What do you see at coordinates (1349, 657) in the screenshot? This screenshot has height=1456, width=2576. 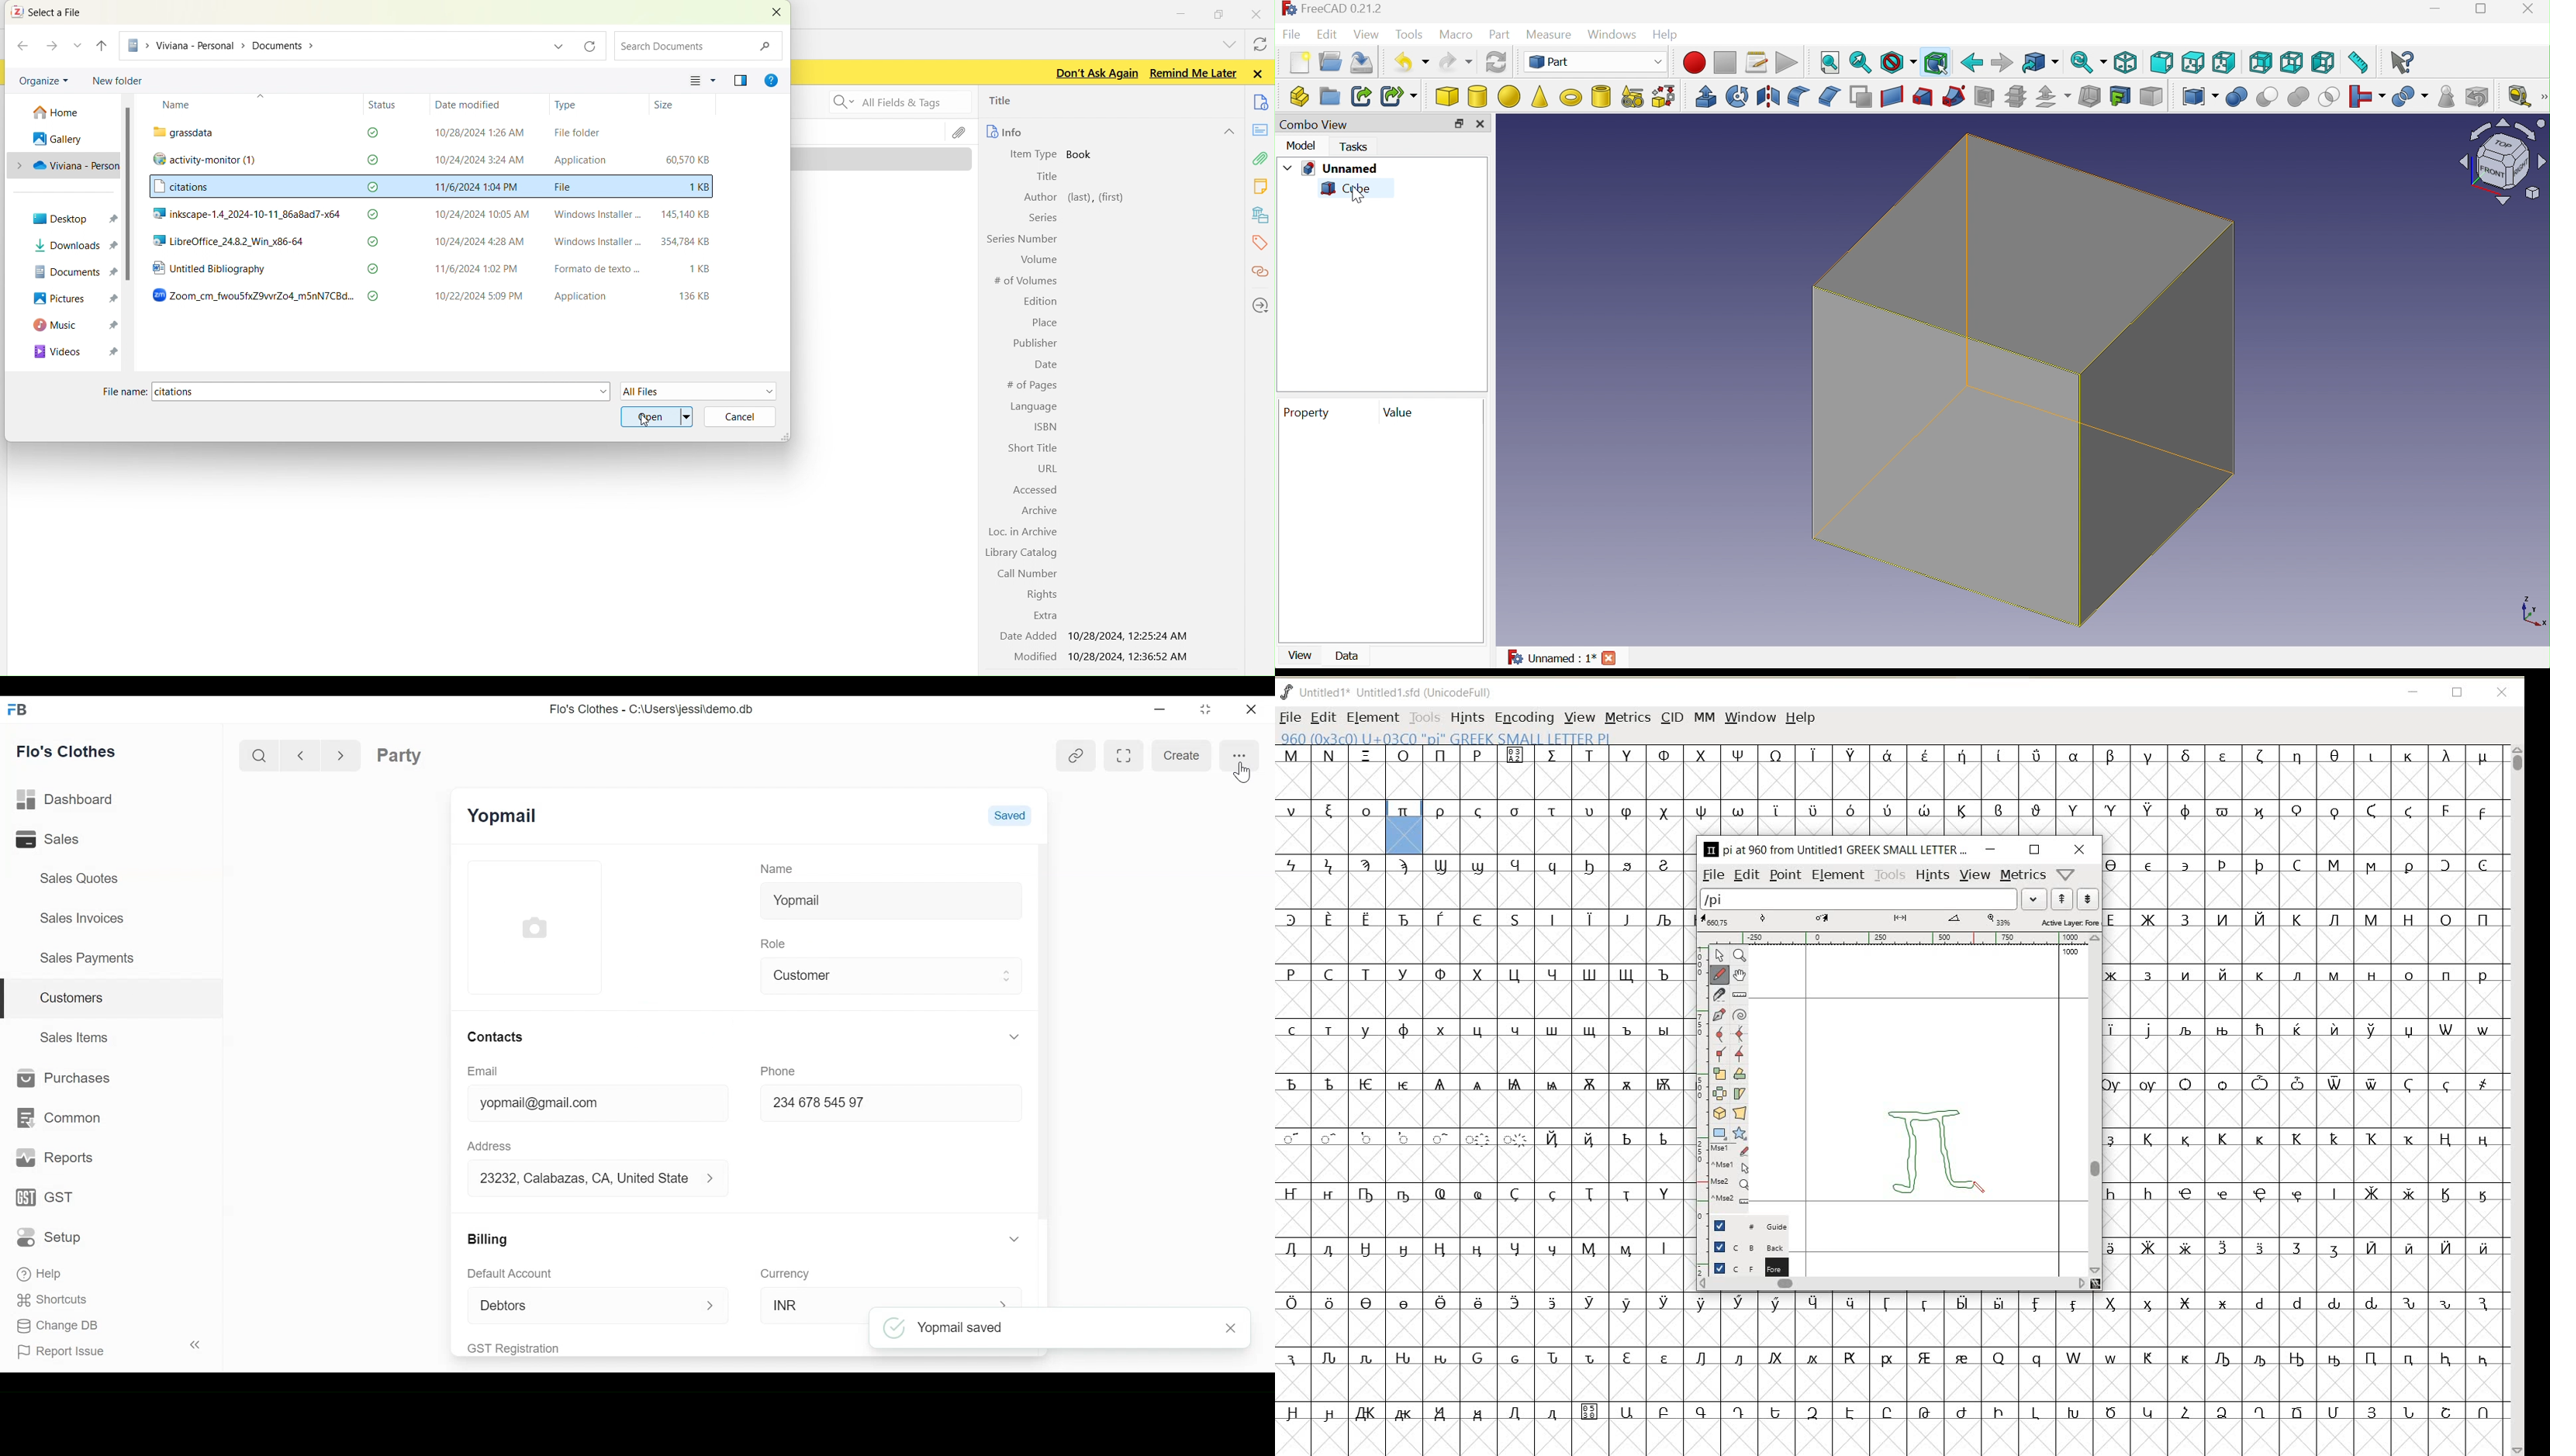 I see `Data` at bounding box center [1349, 657].